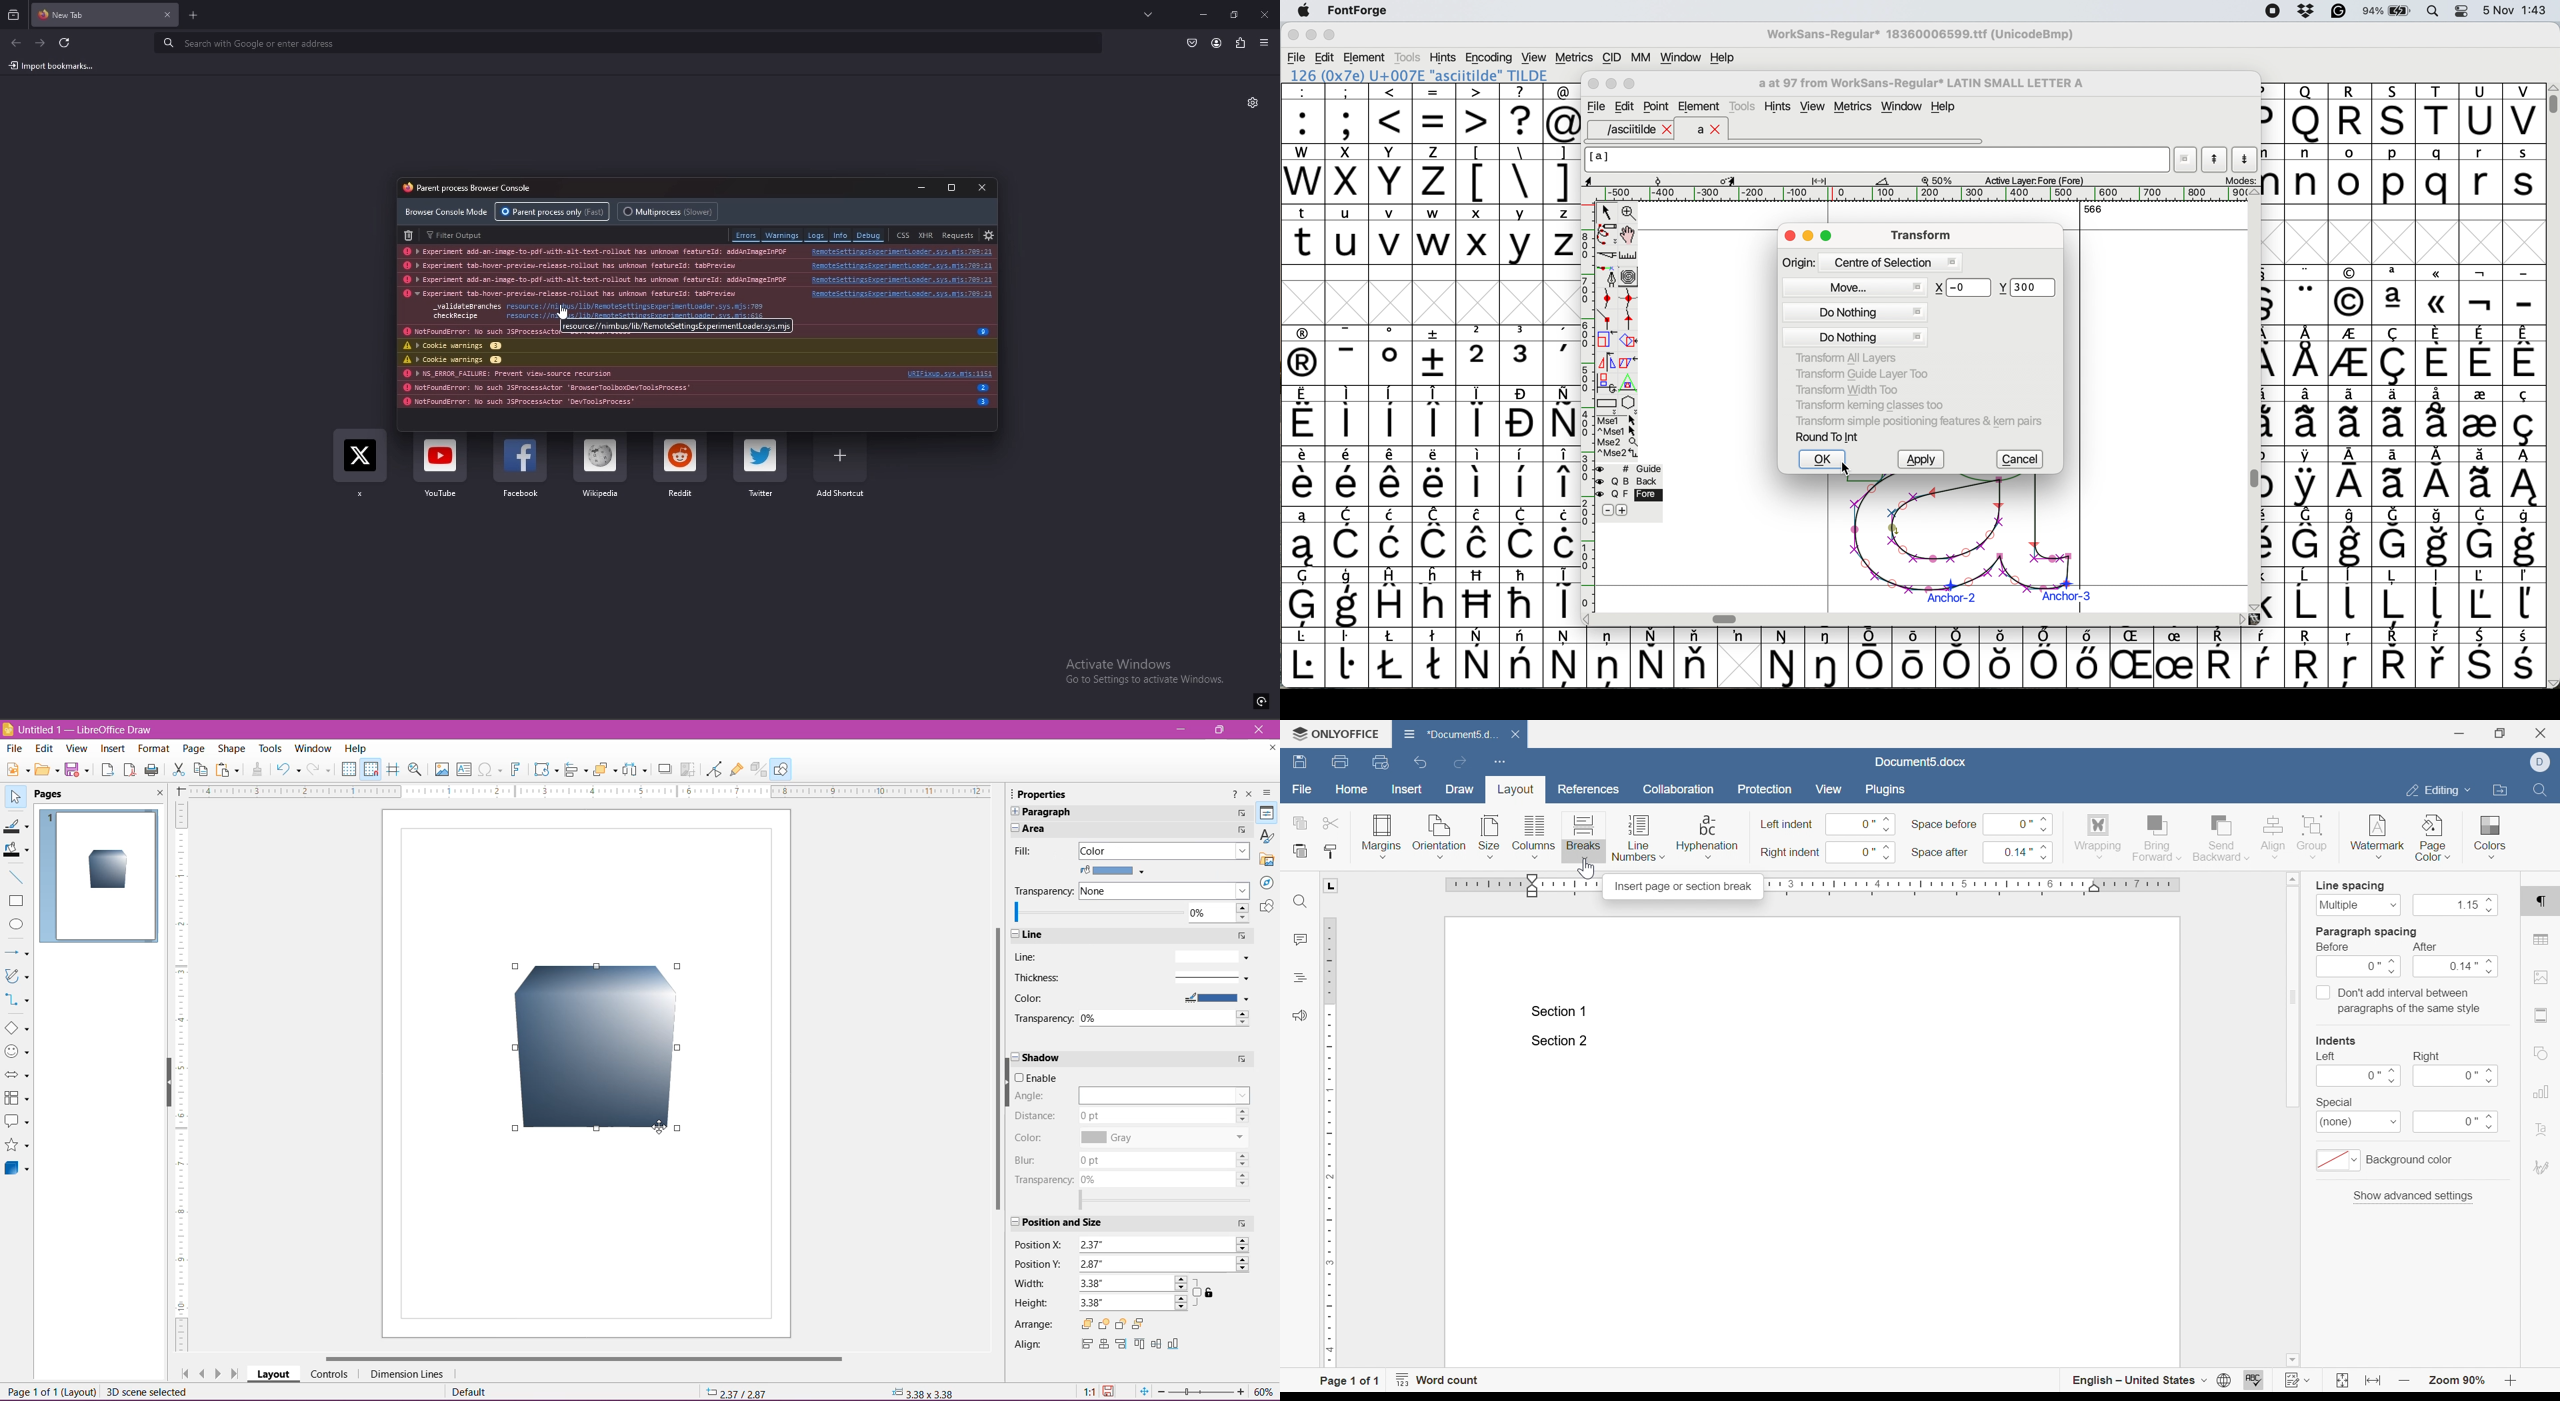 The width and height of the screenshot is (2576, 1428). What do you see at coordinates (113, 749) in the screenshot?
I see `Insert` at bounding box center [113, 749].